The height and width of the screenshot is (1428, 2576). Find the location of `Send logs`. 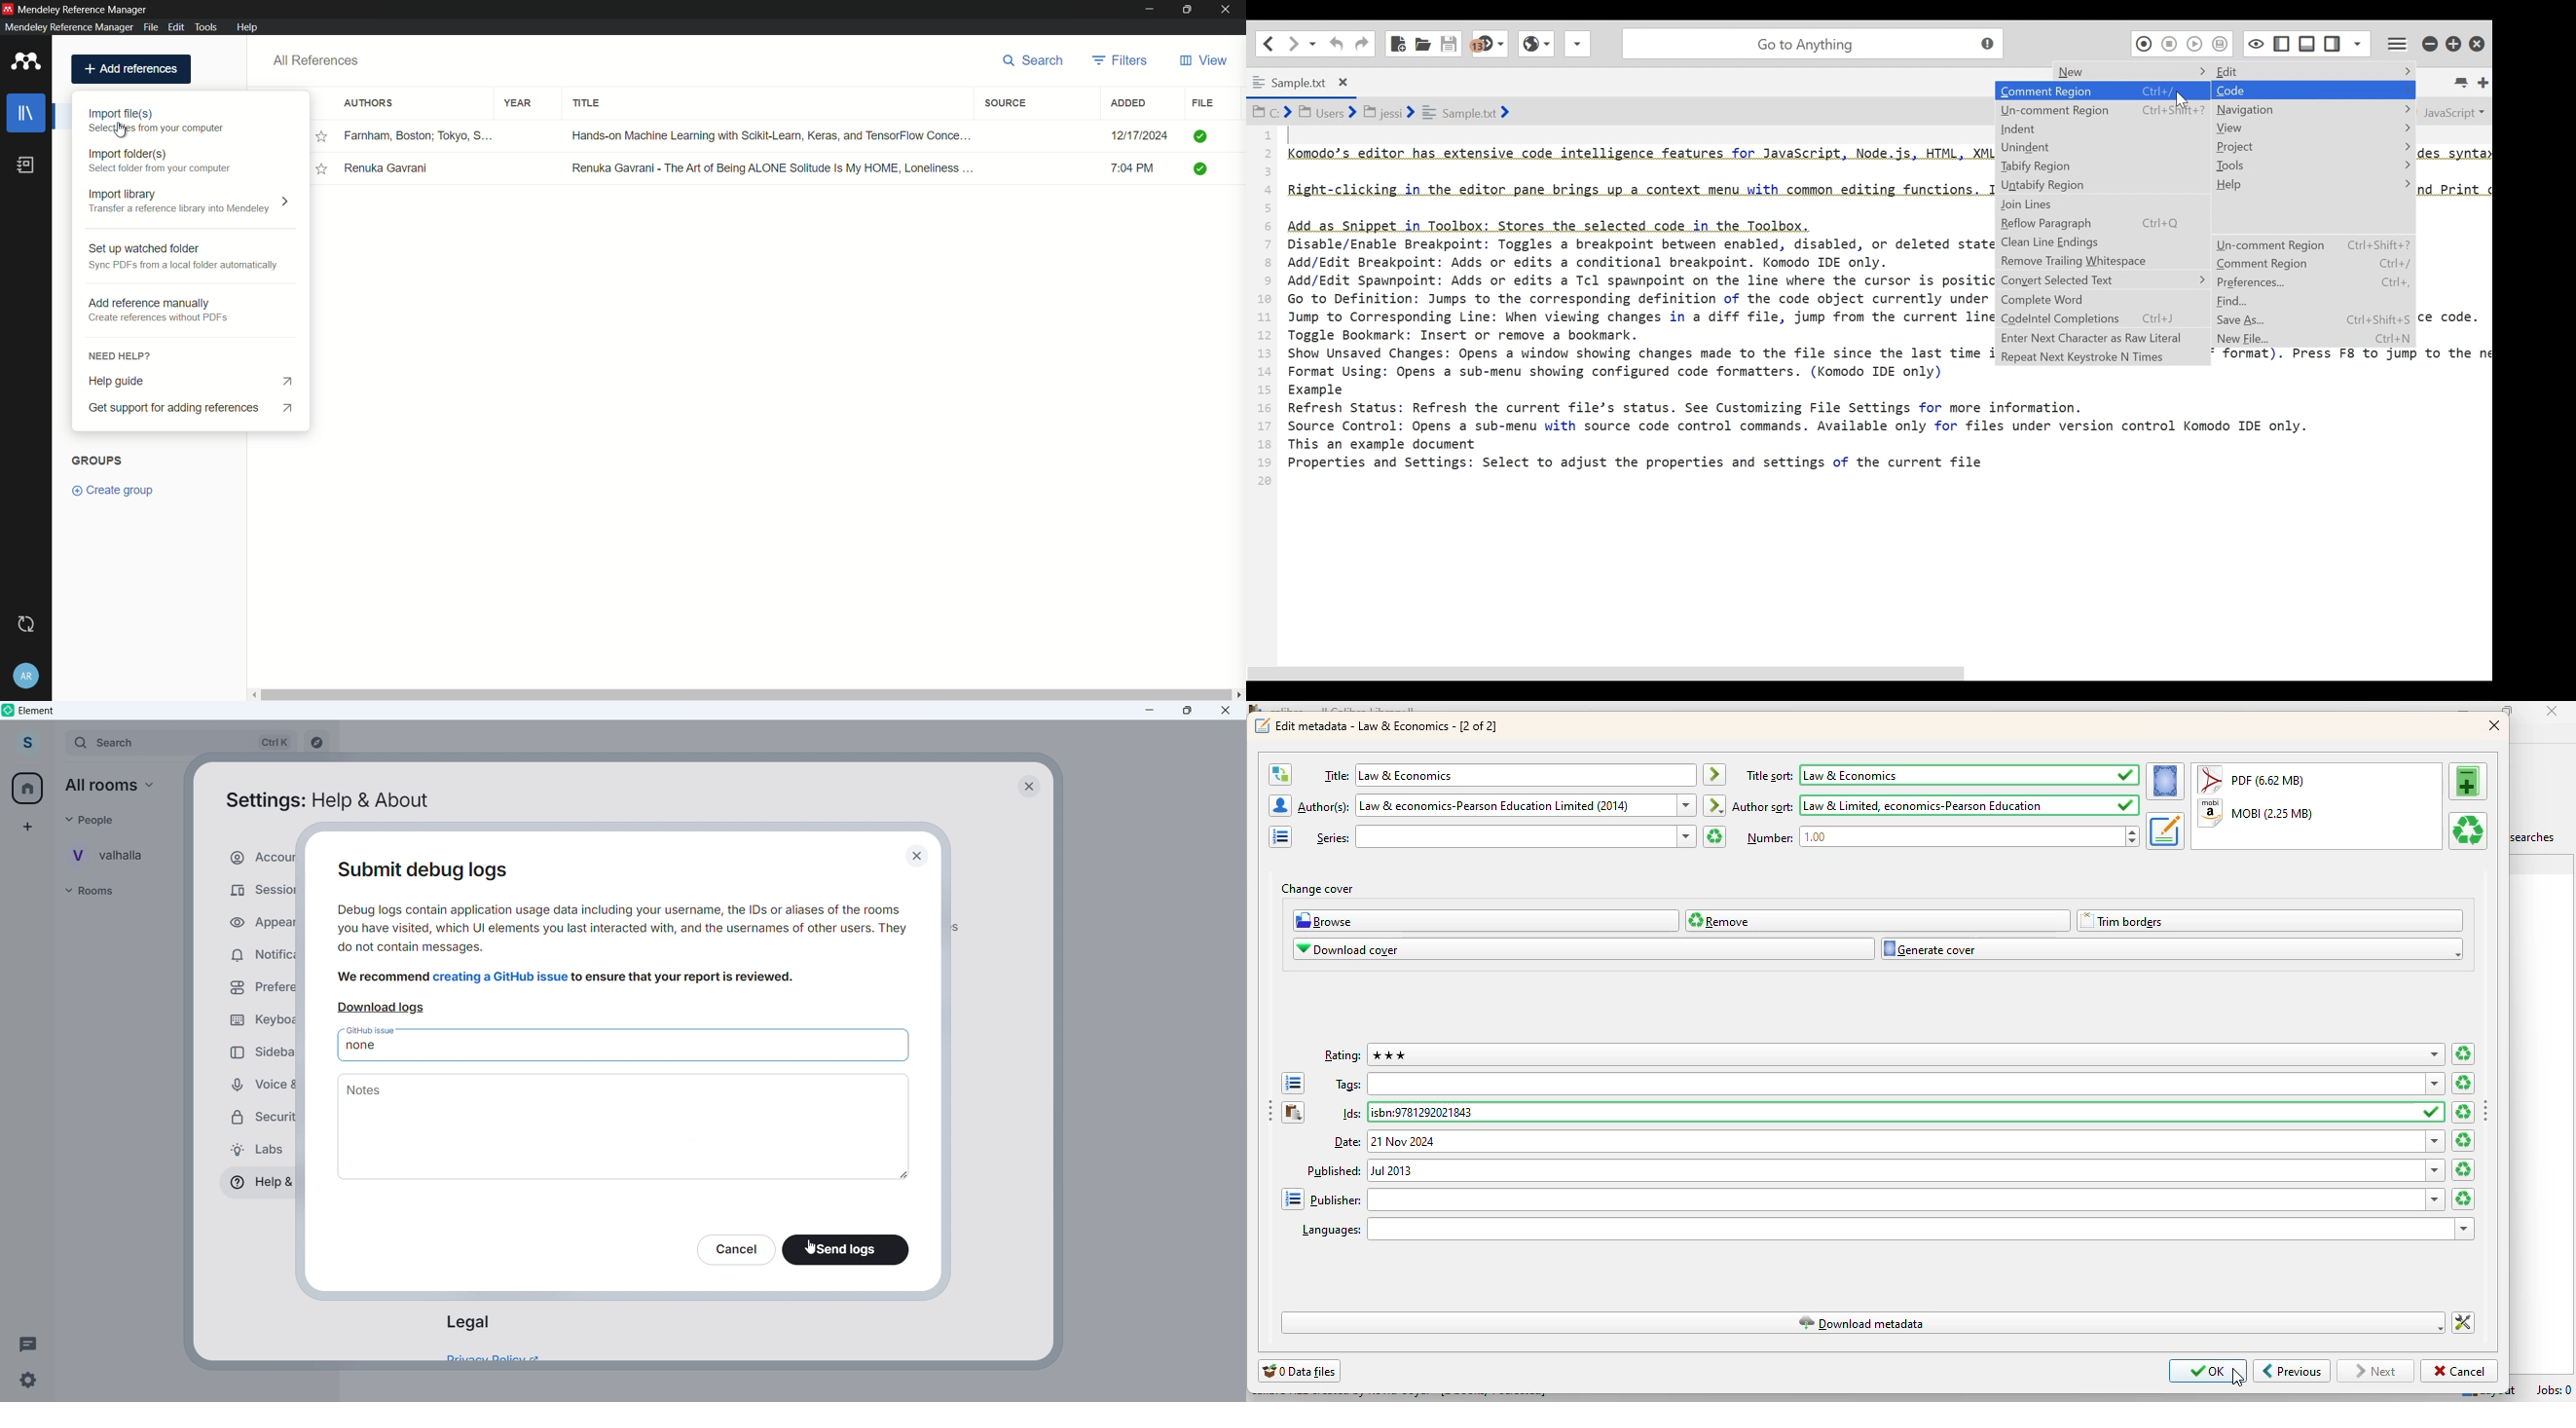

Send logs is located at coordinates (846, 1250).